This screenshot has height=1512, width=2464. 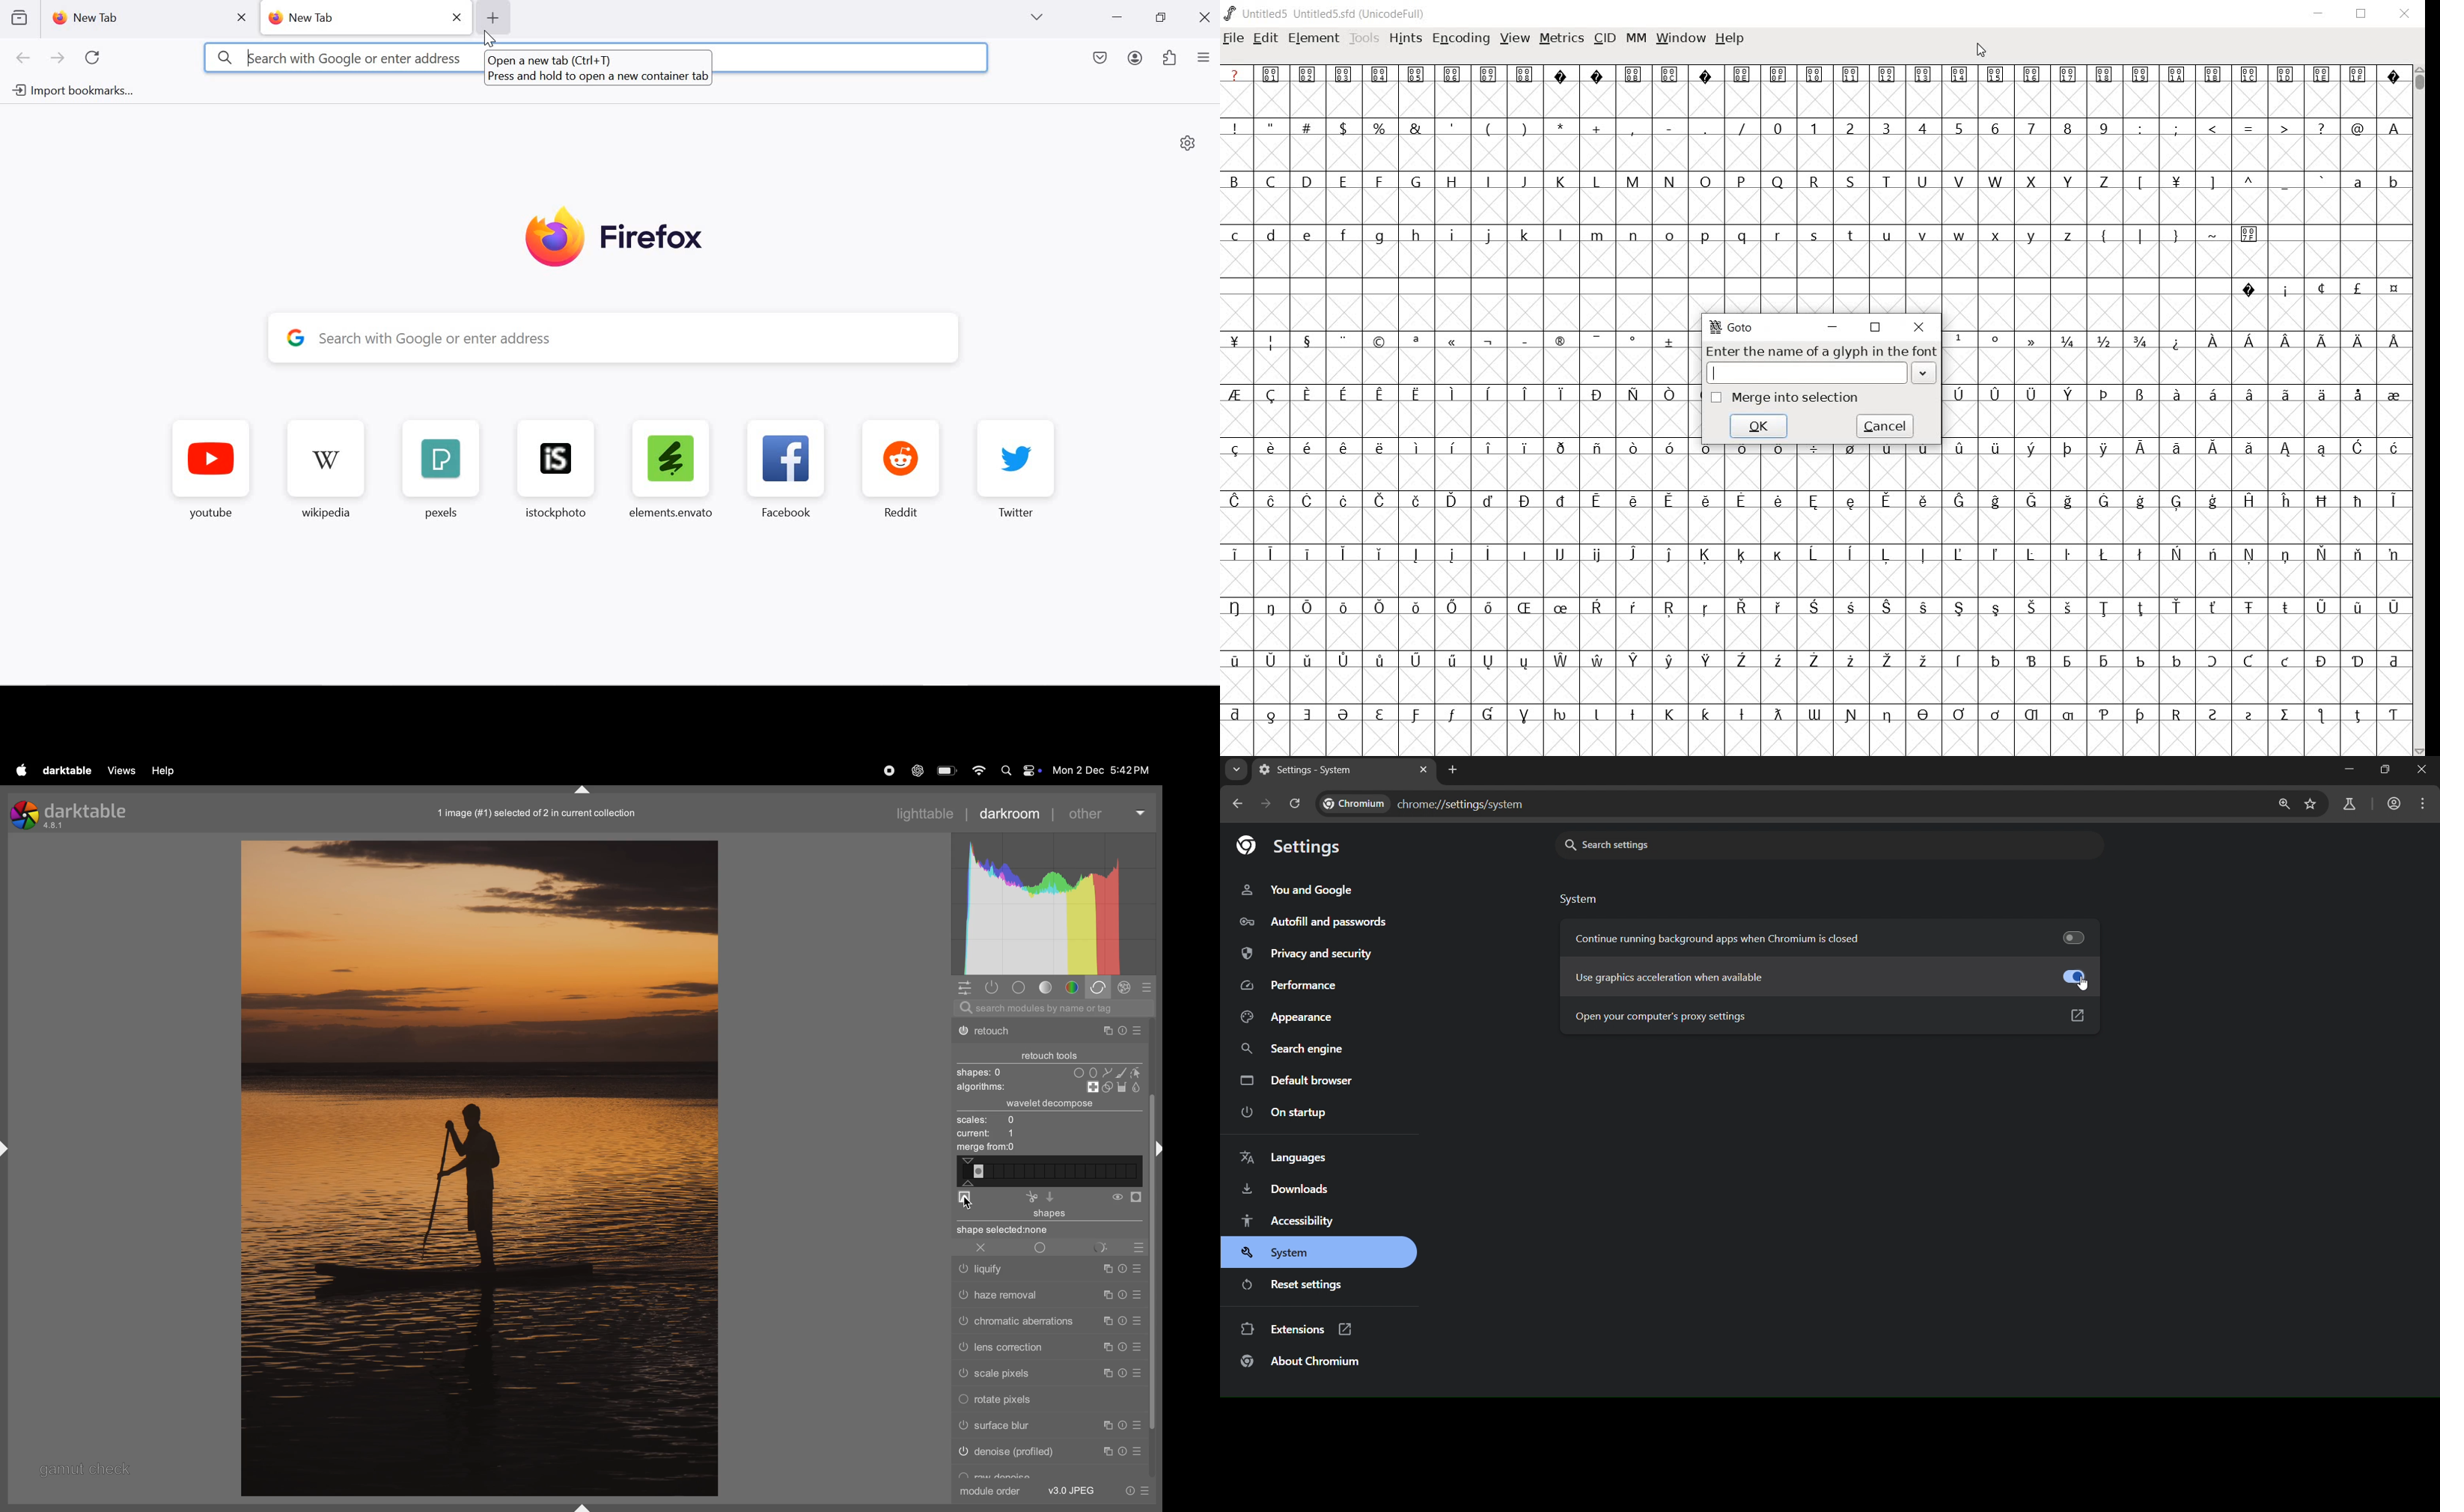 I want to click on Symbol, so click(x=1307, y=501).